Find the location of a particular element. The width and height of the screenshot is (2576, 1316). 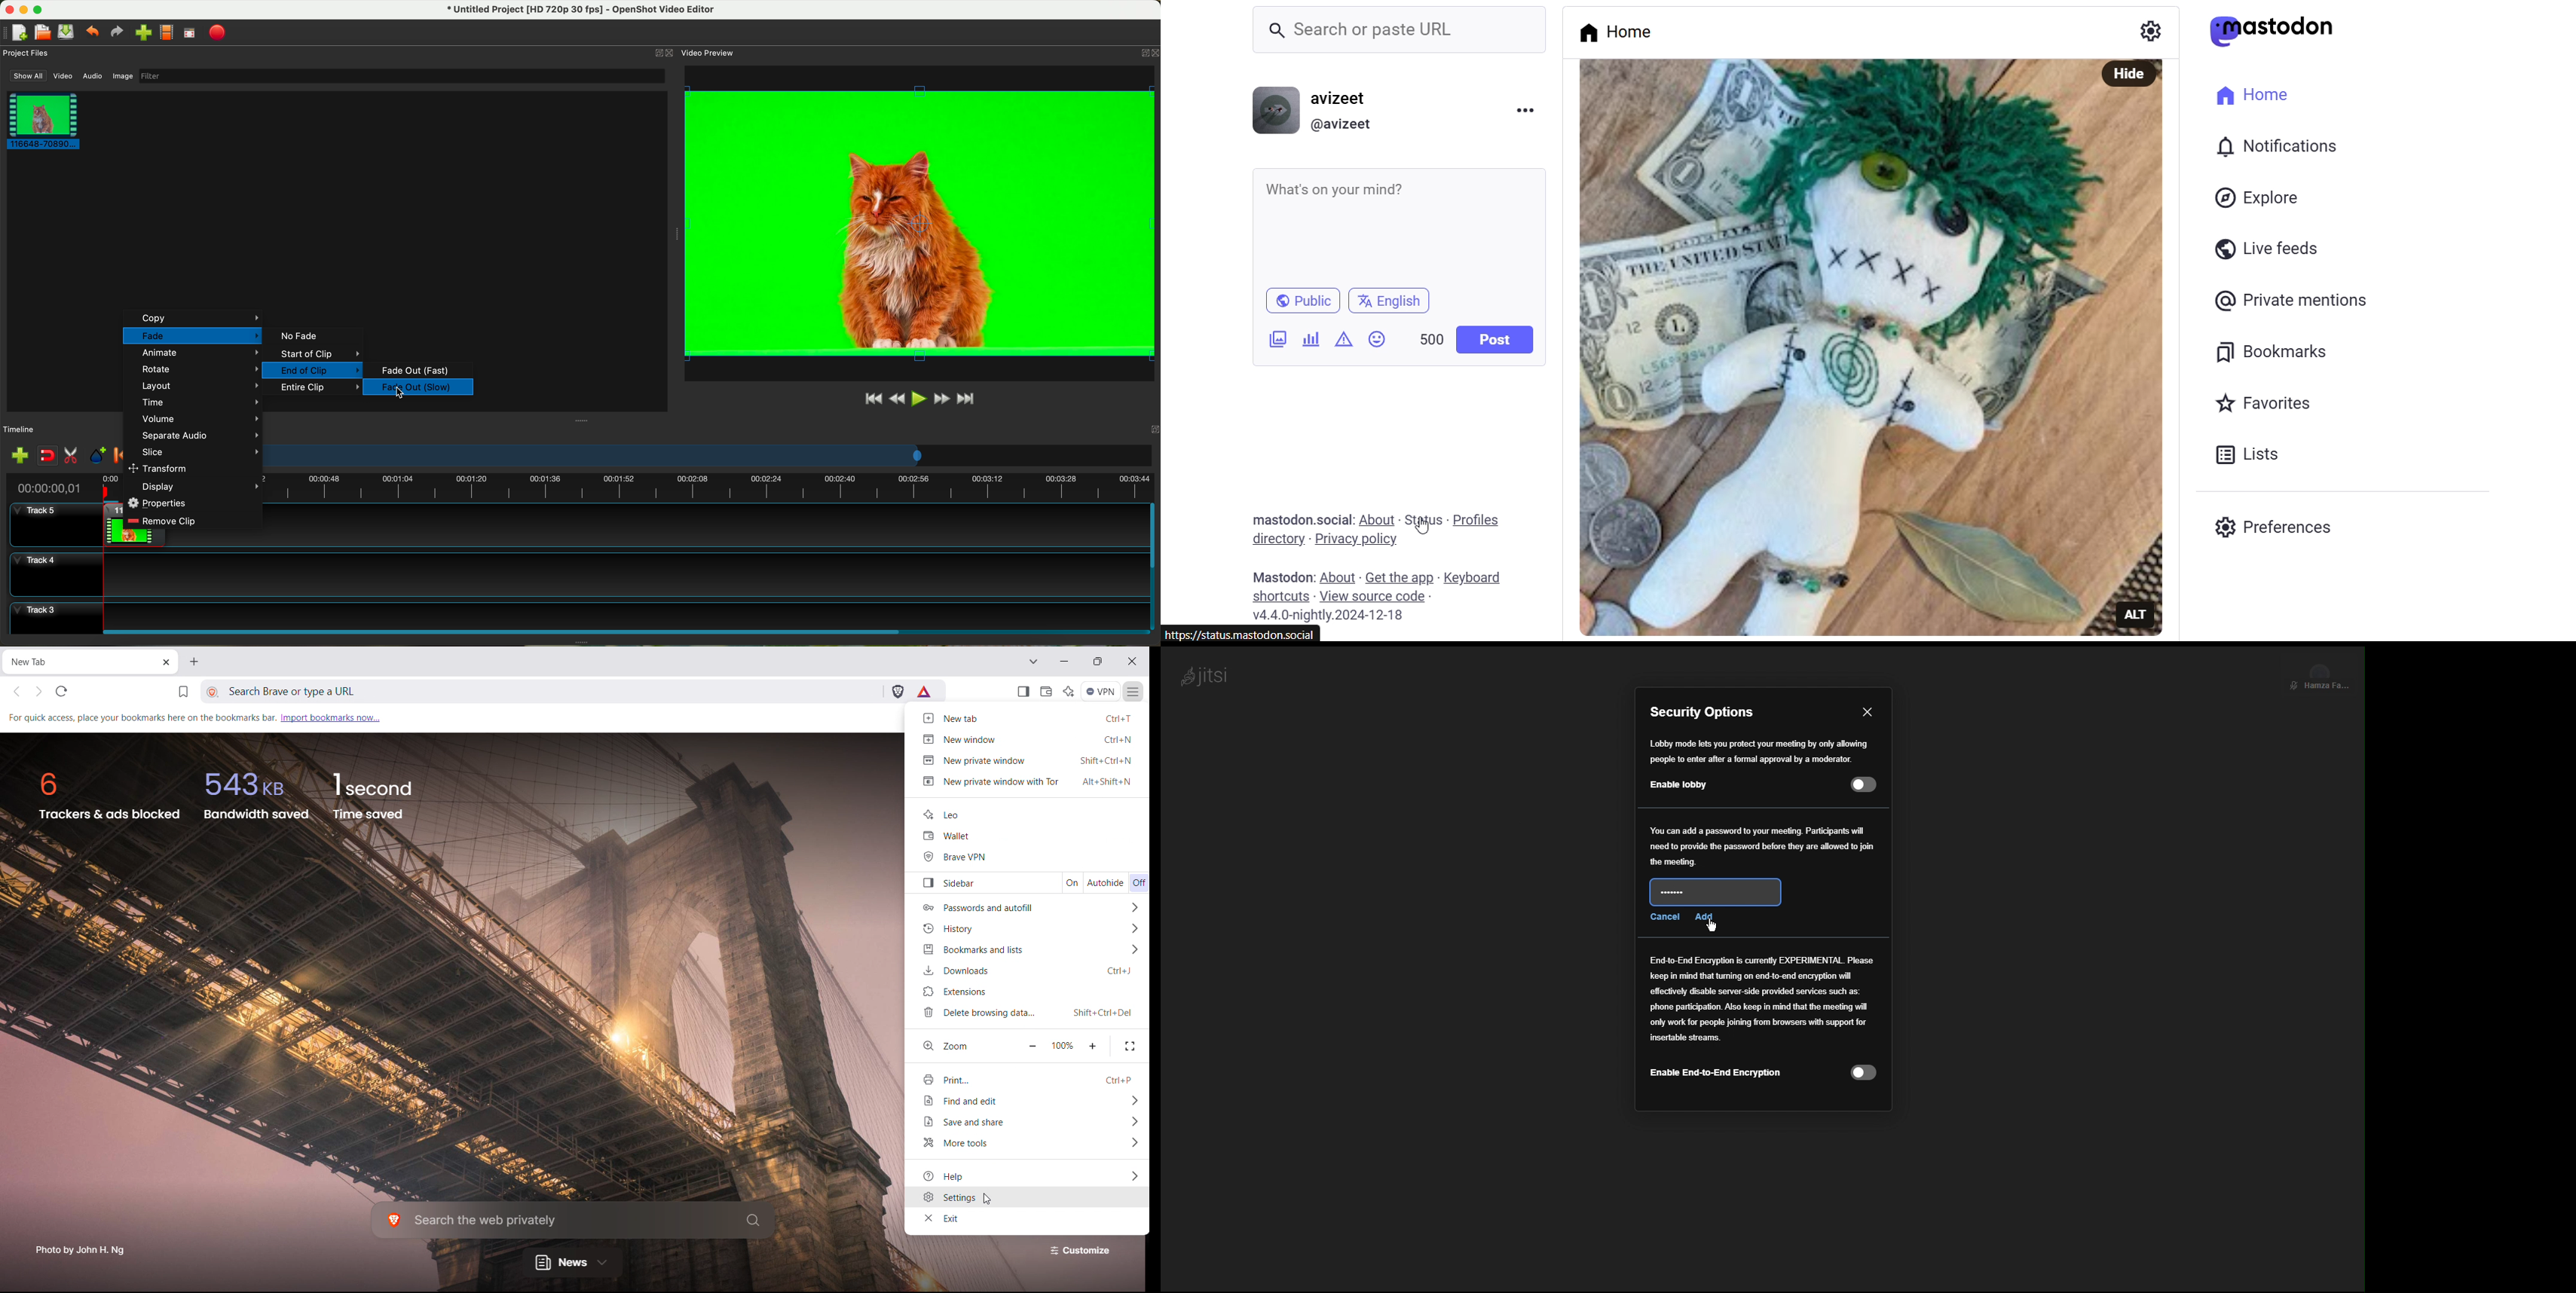

about is located at coordinates (1378, 517).